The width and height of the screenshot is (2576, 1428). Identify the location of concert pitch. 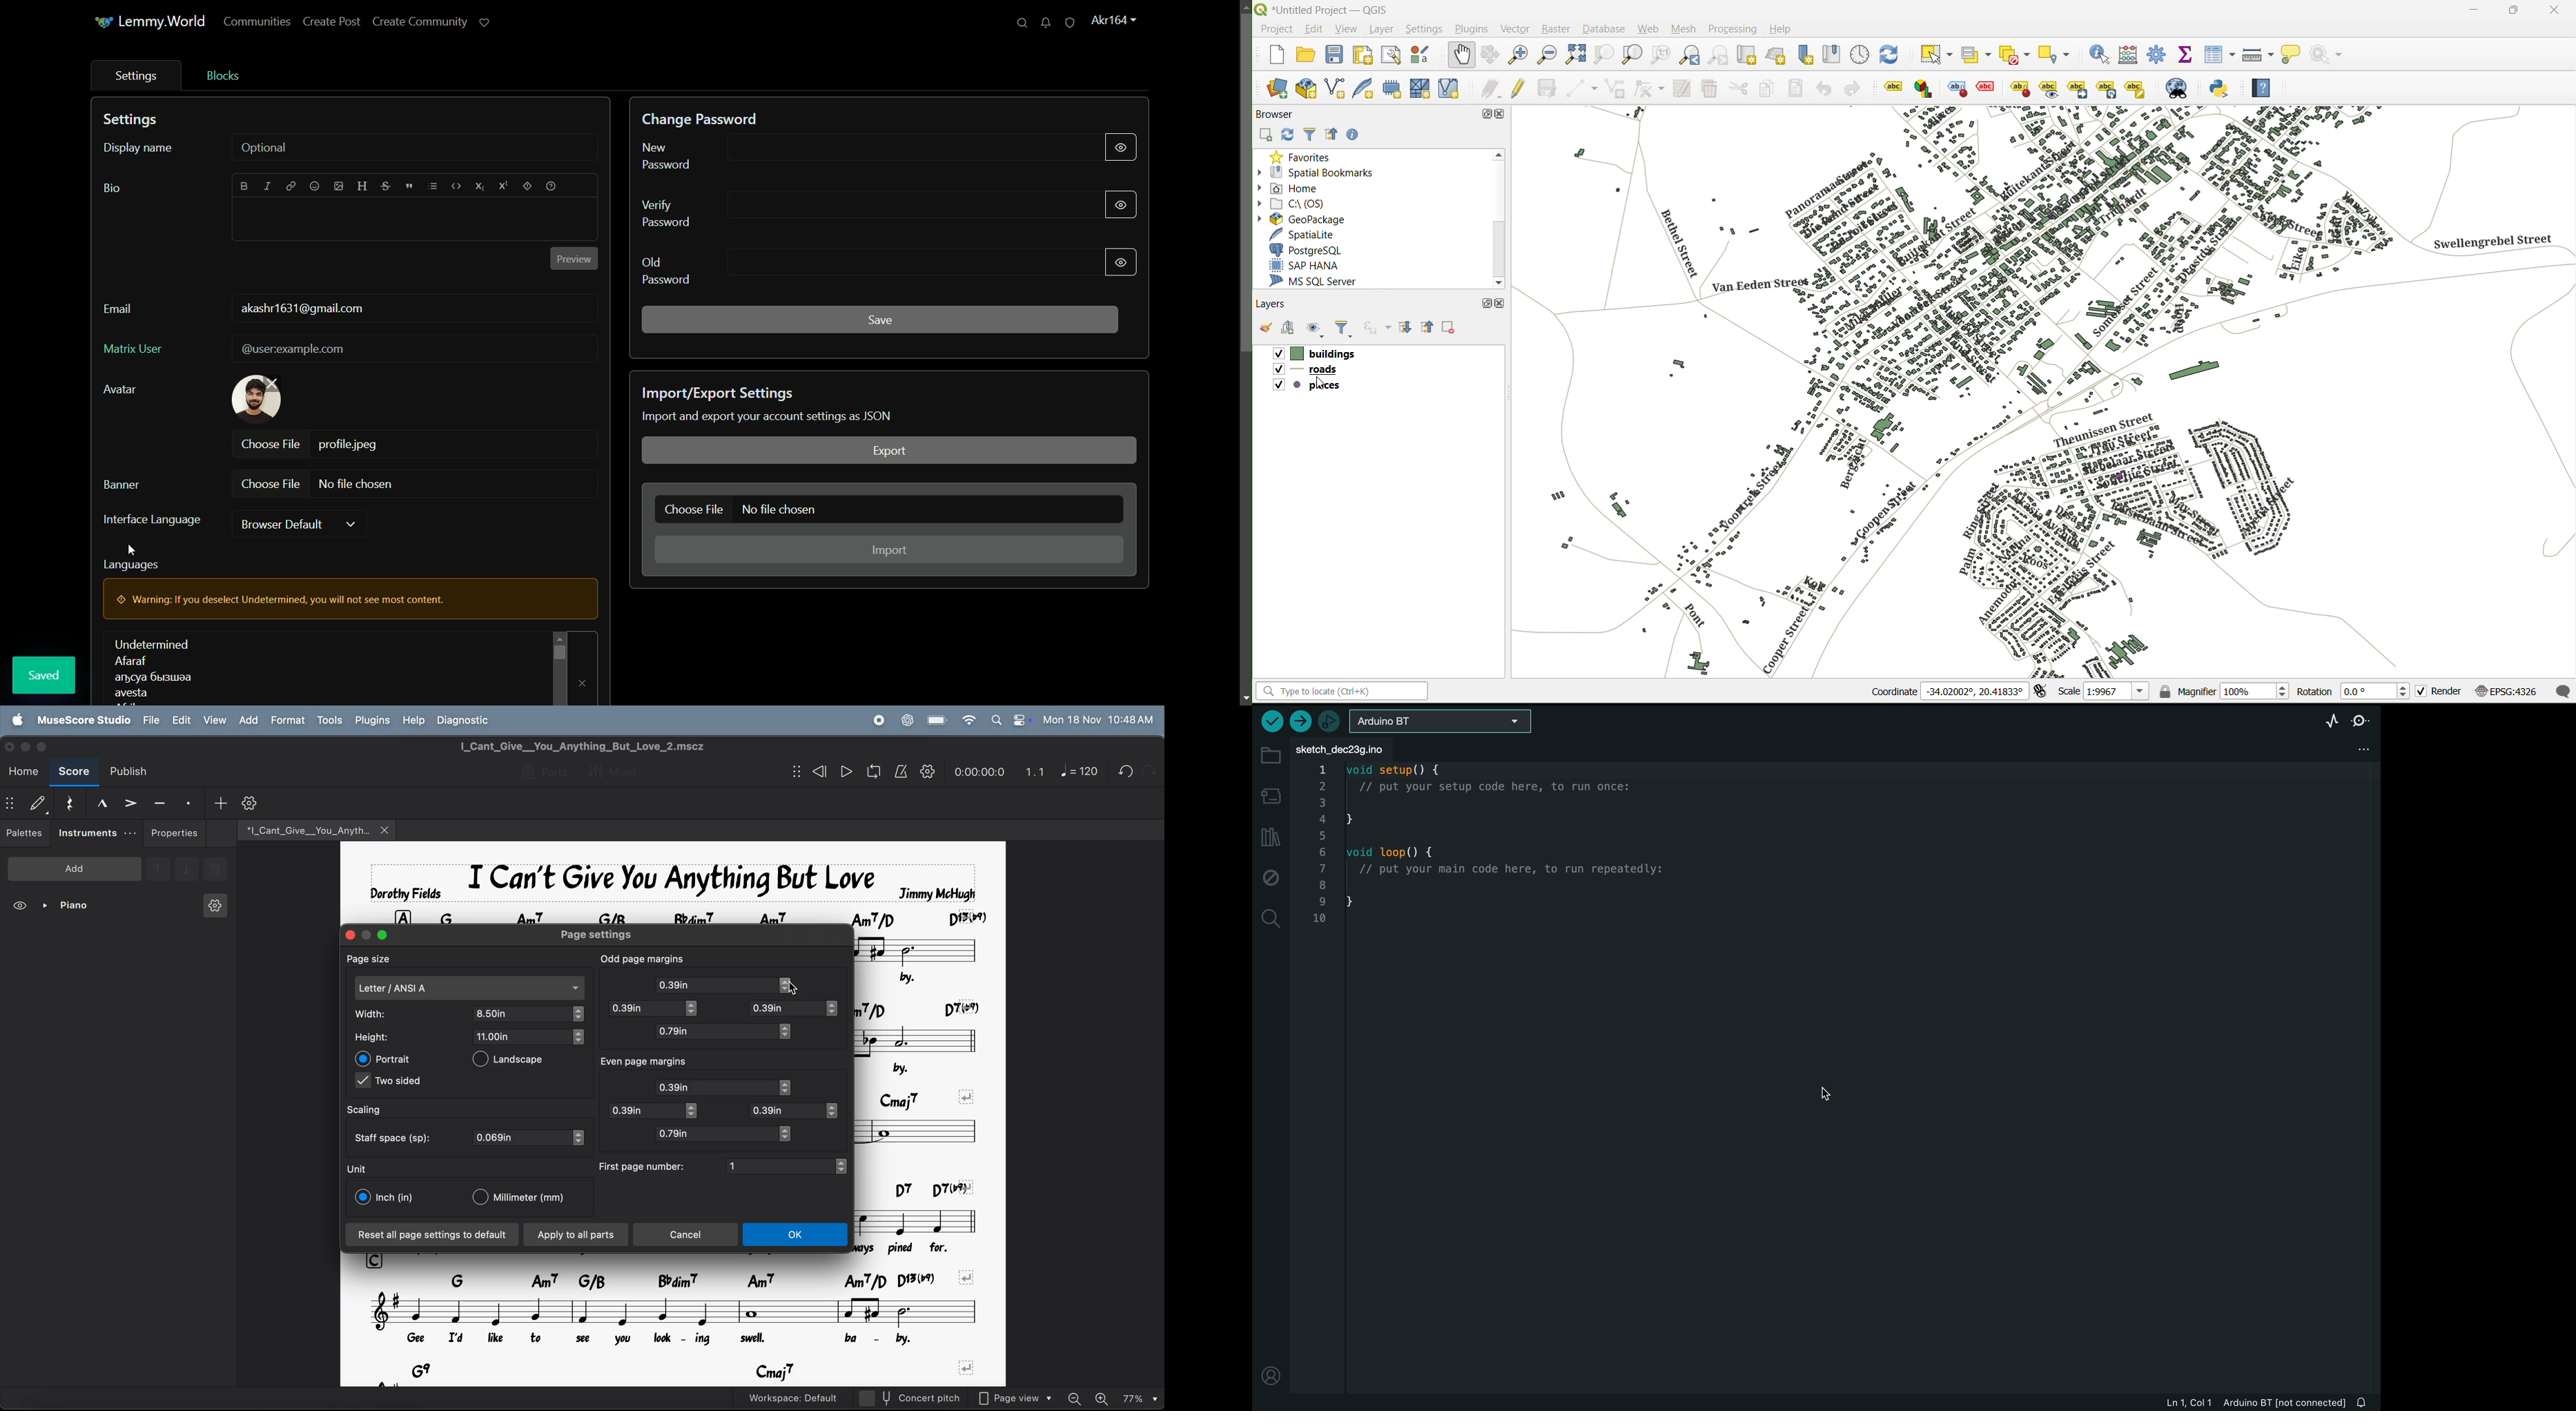
(928, 1399).